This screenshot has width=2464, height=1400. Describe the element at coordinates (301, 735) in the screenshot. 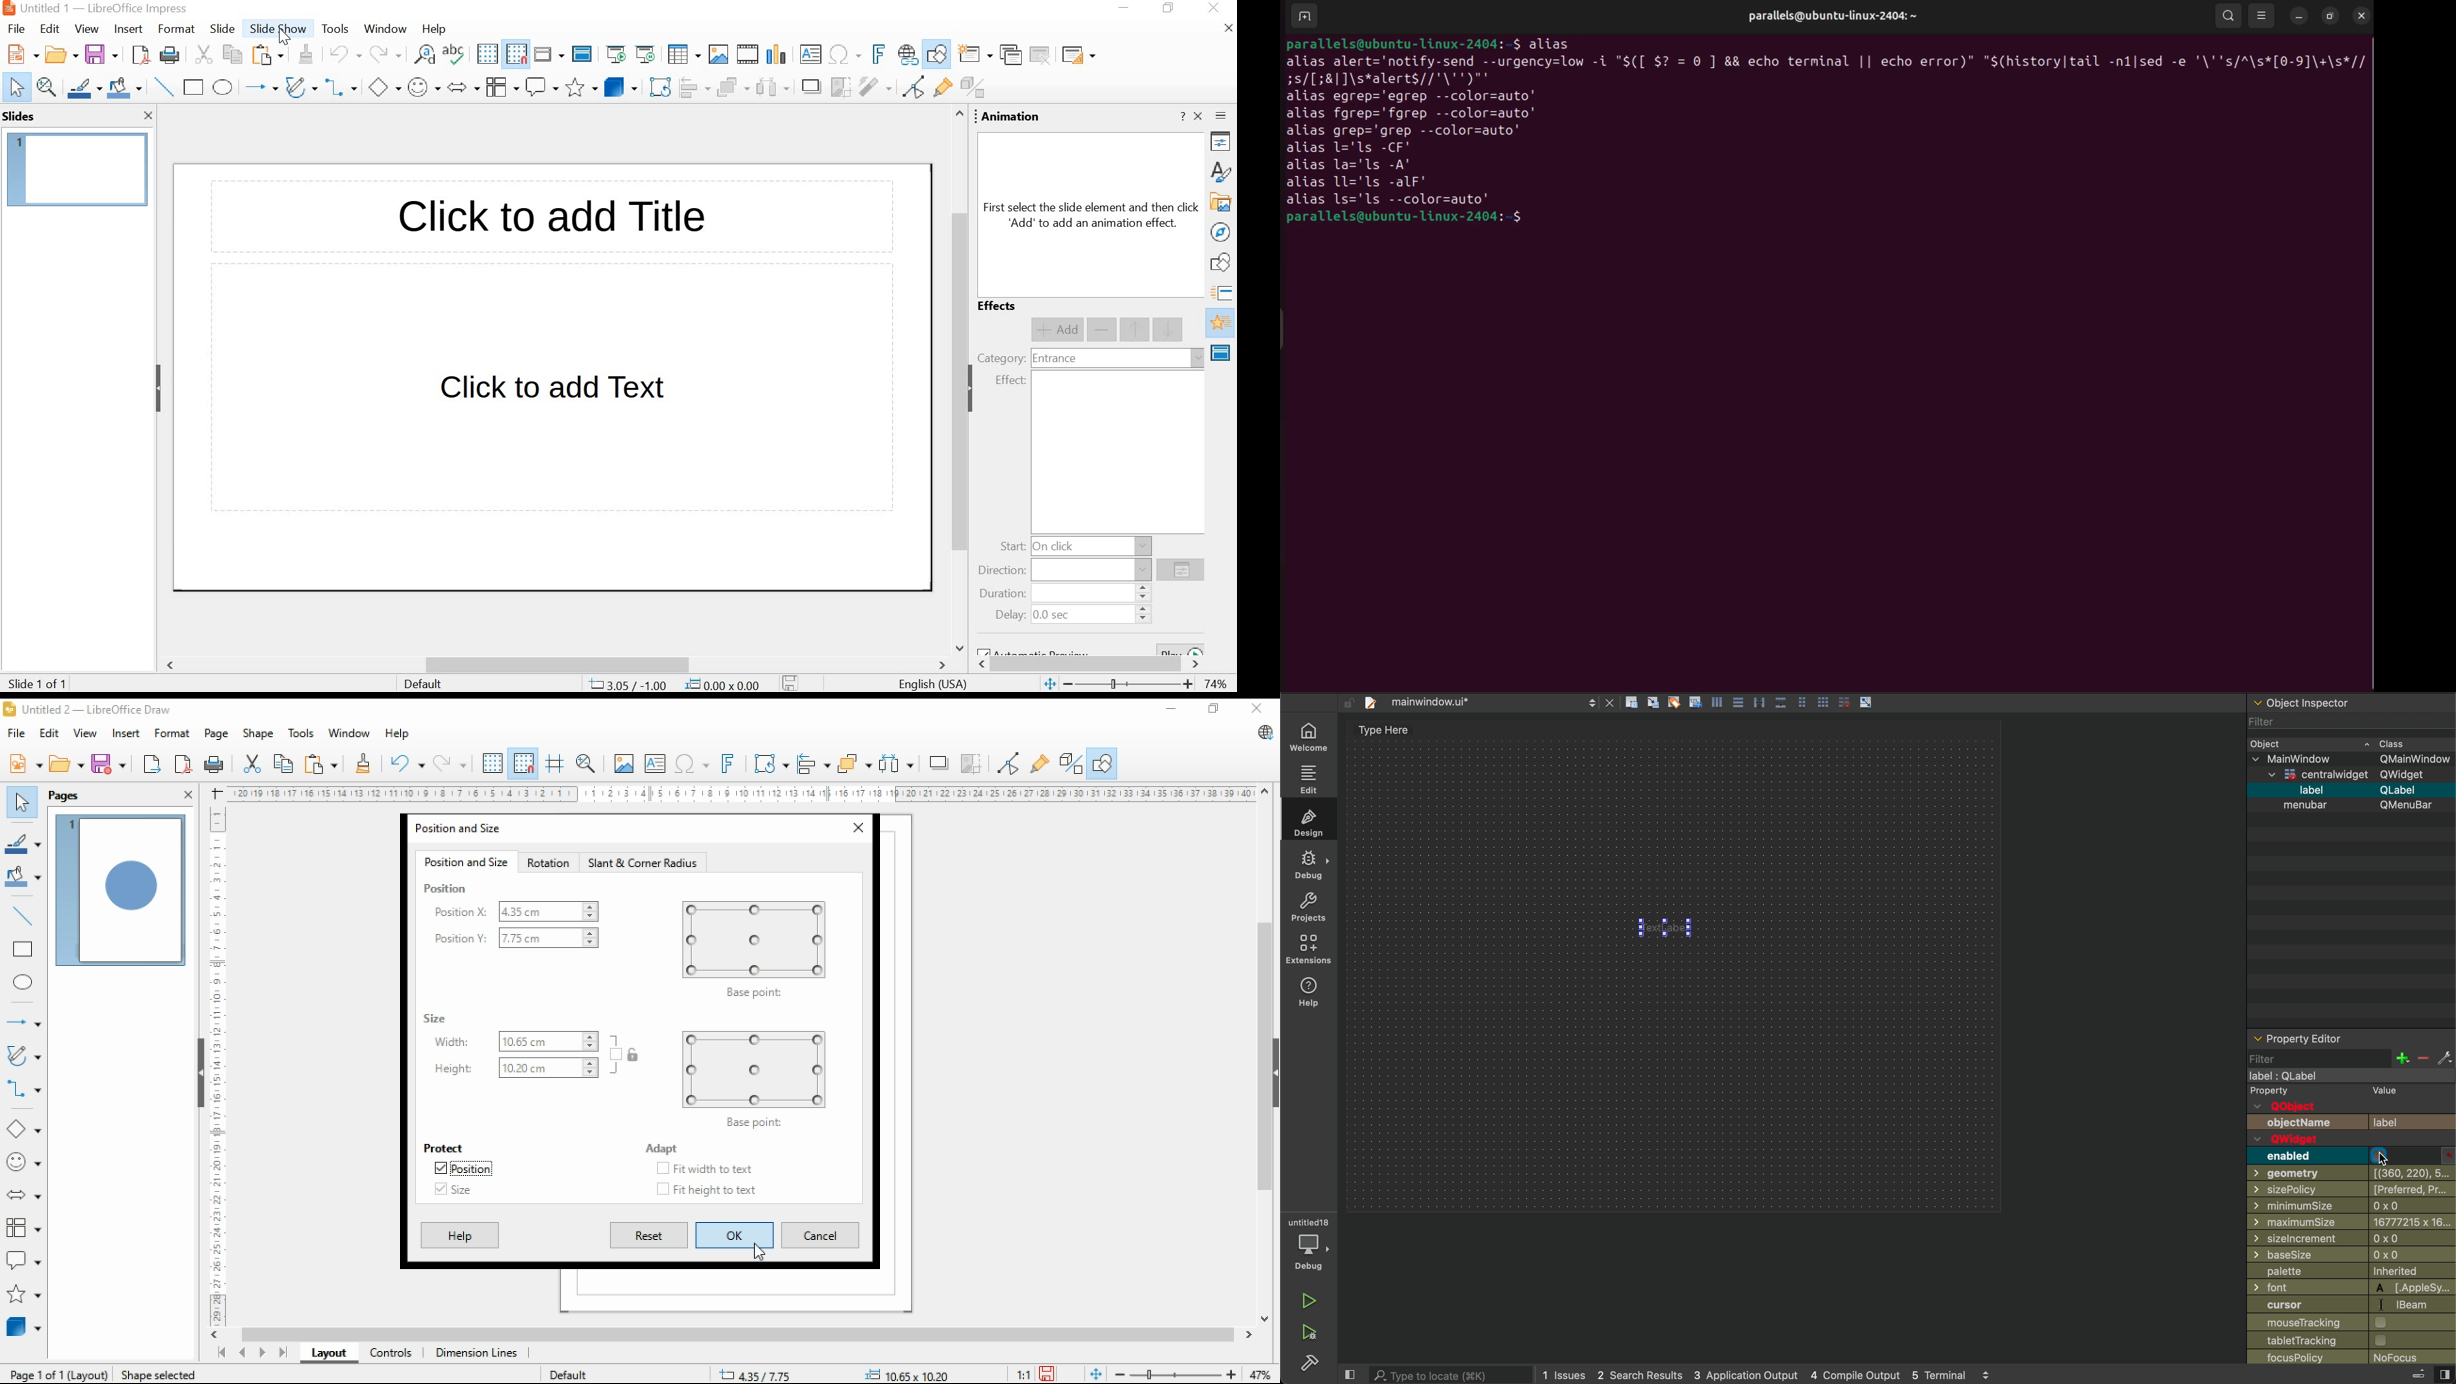

I see `tools` at that location.